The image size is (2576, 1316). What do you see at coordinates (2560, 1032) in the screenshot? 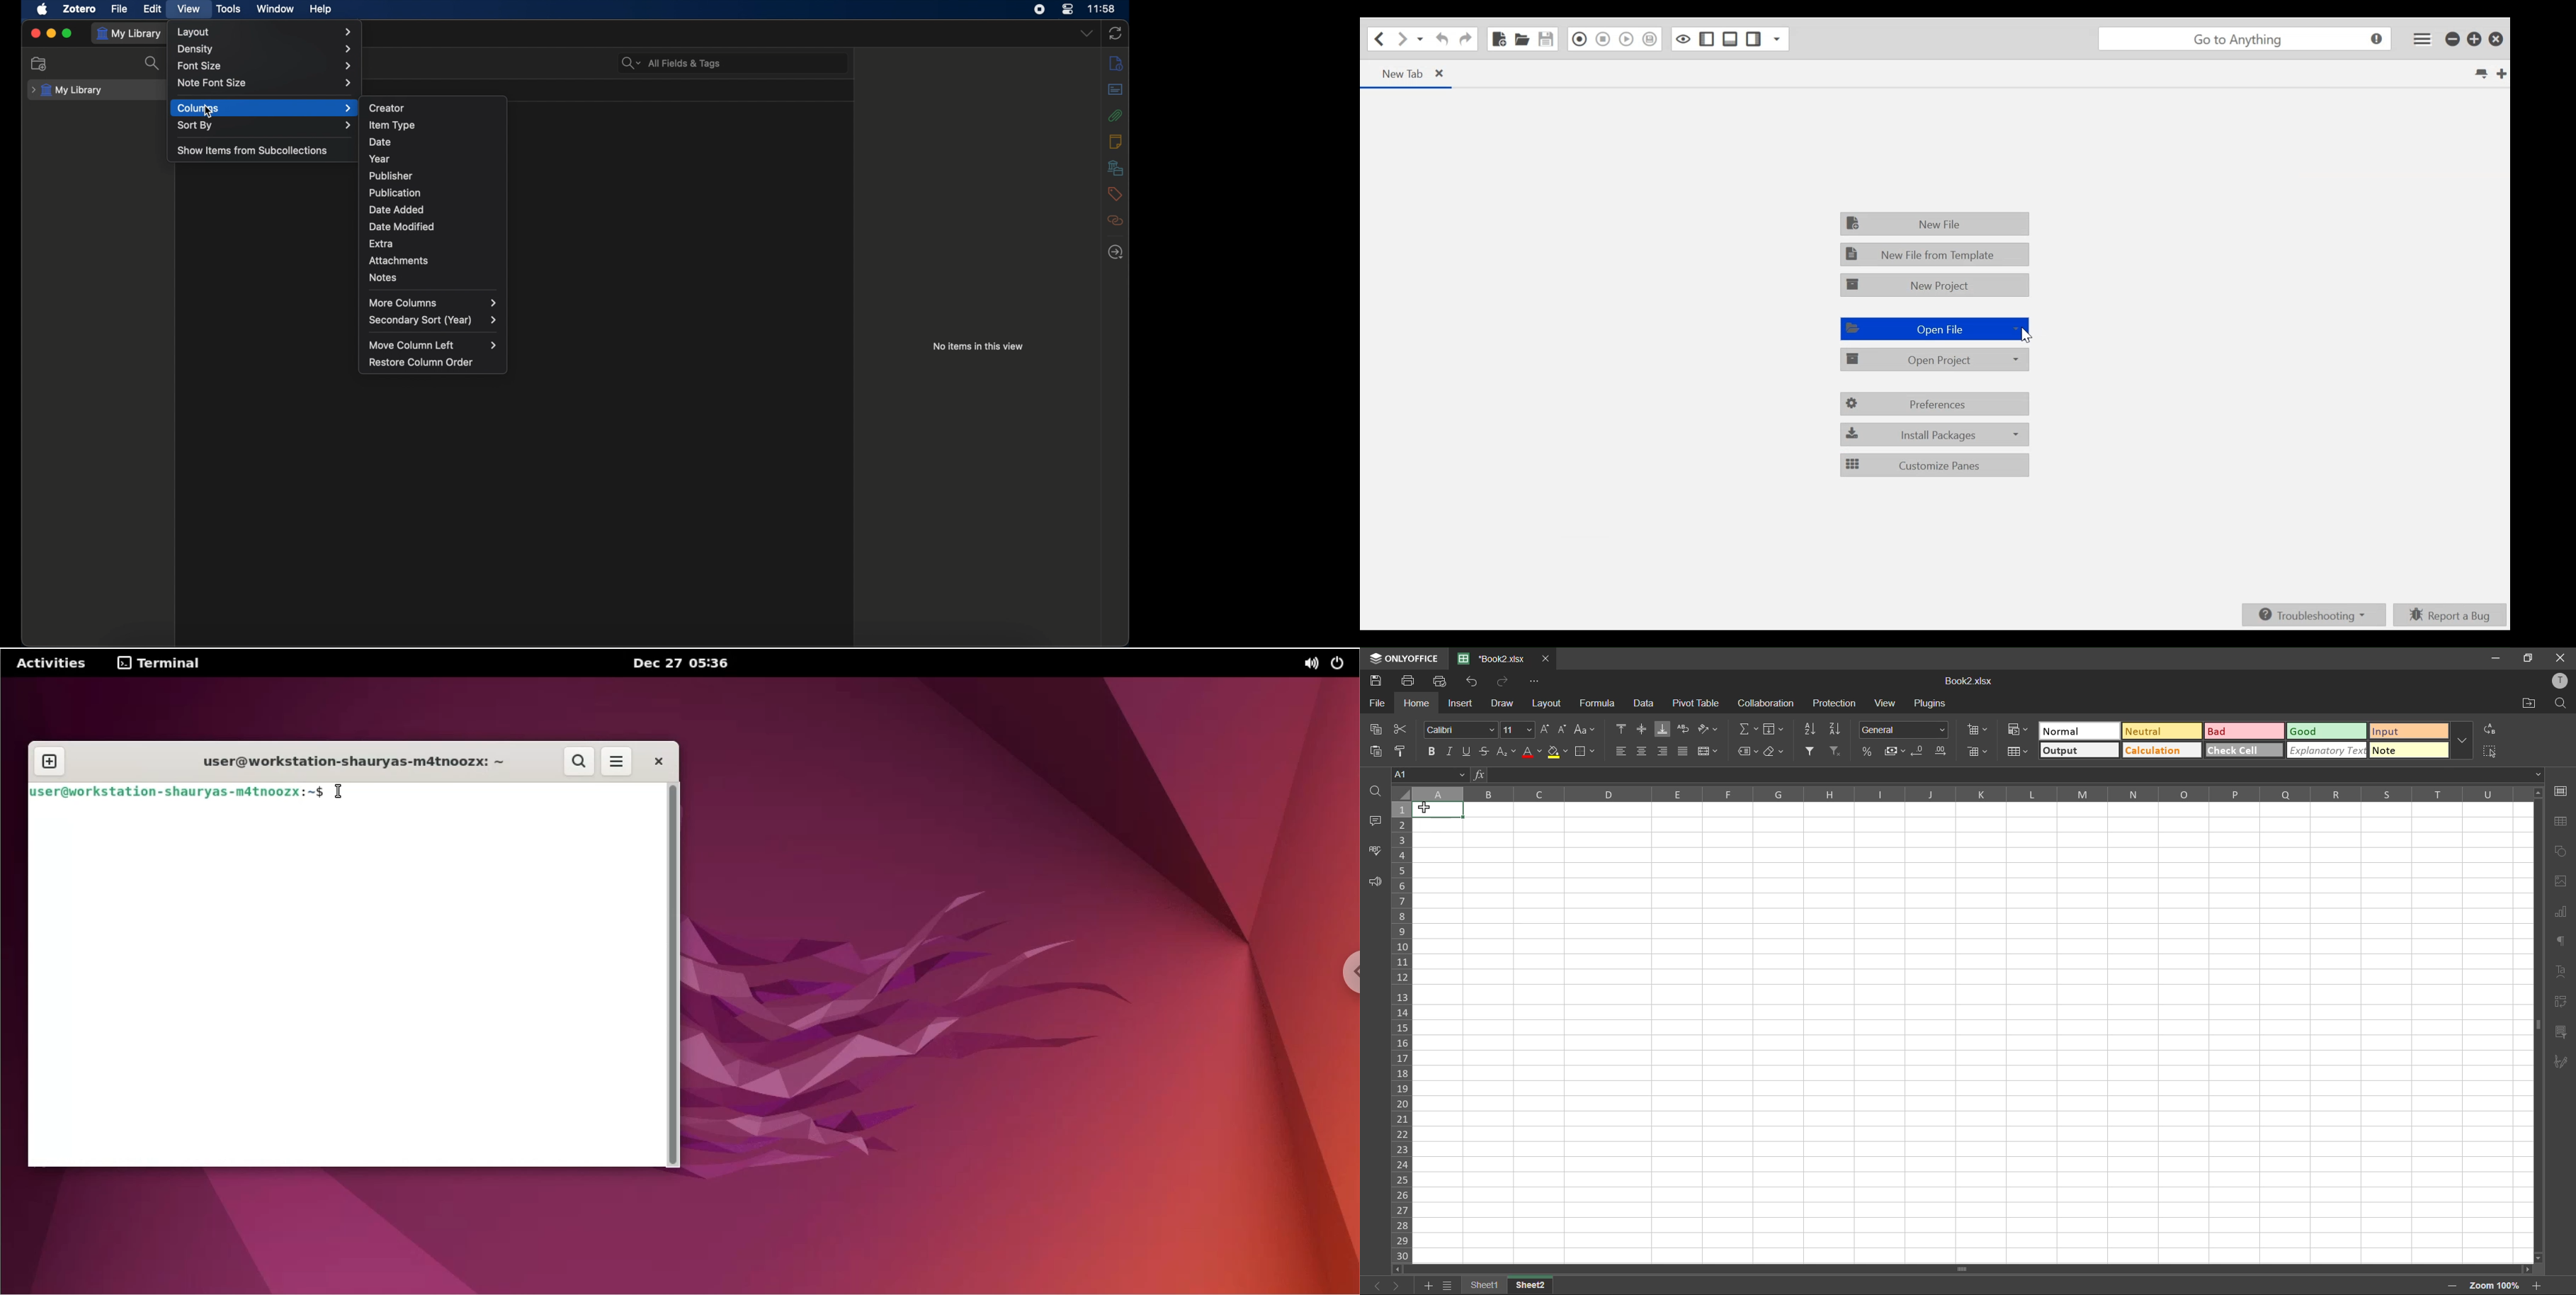
I see `slicer` at bounding box center [2560, 1032].